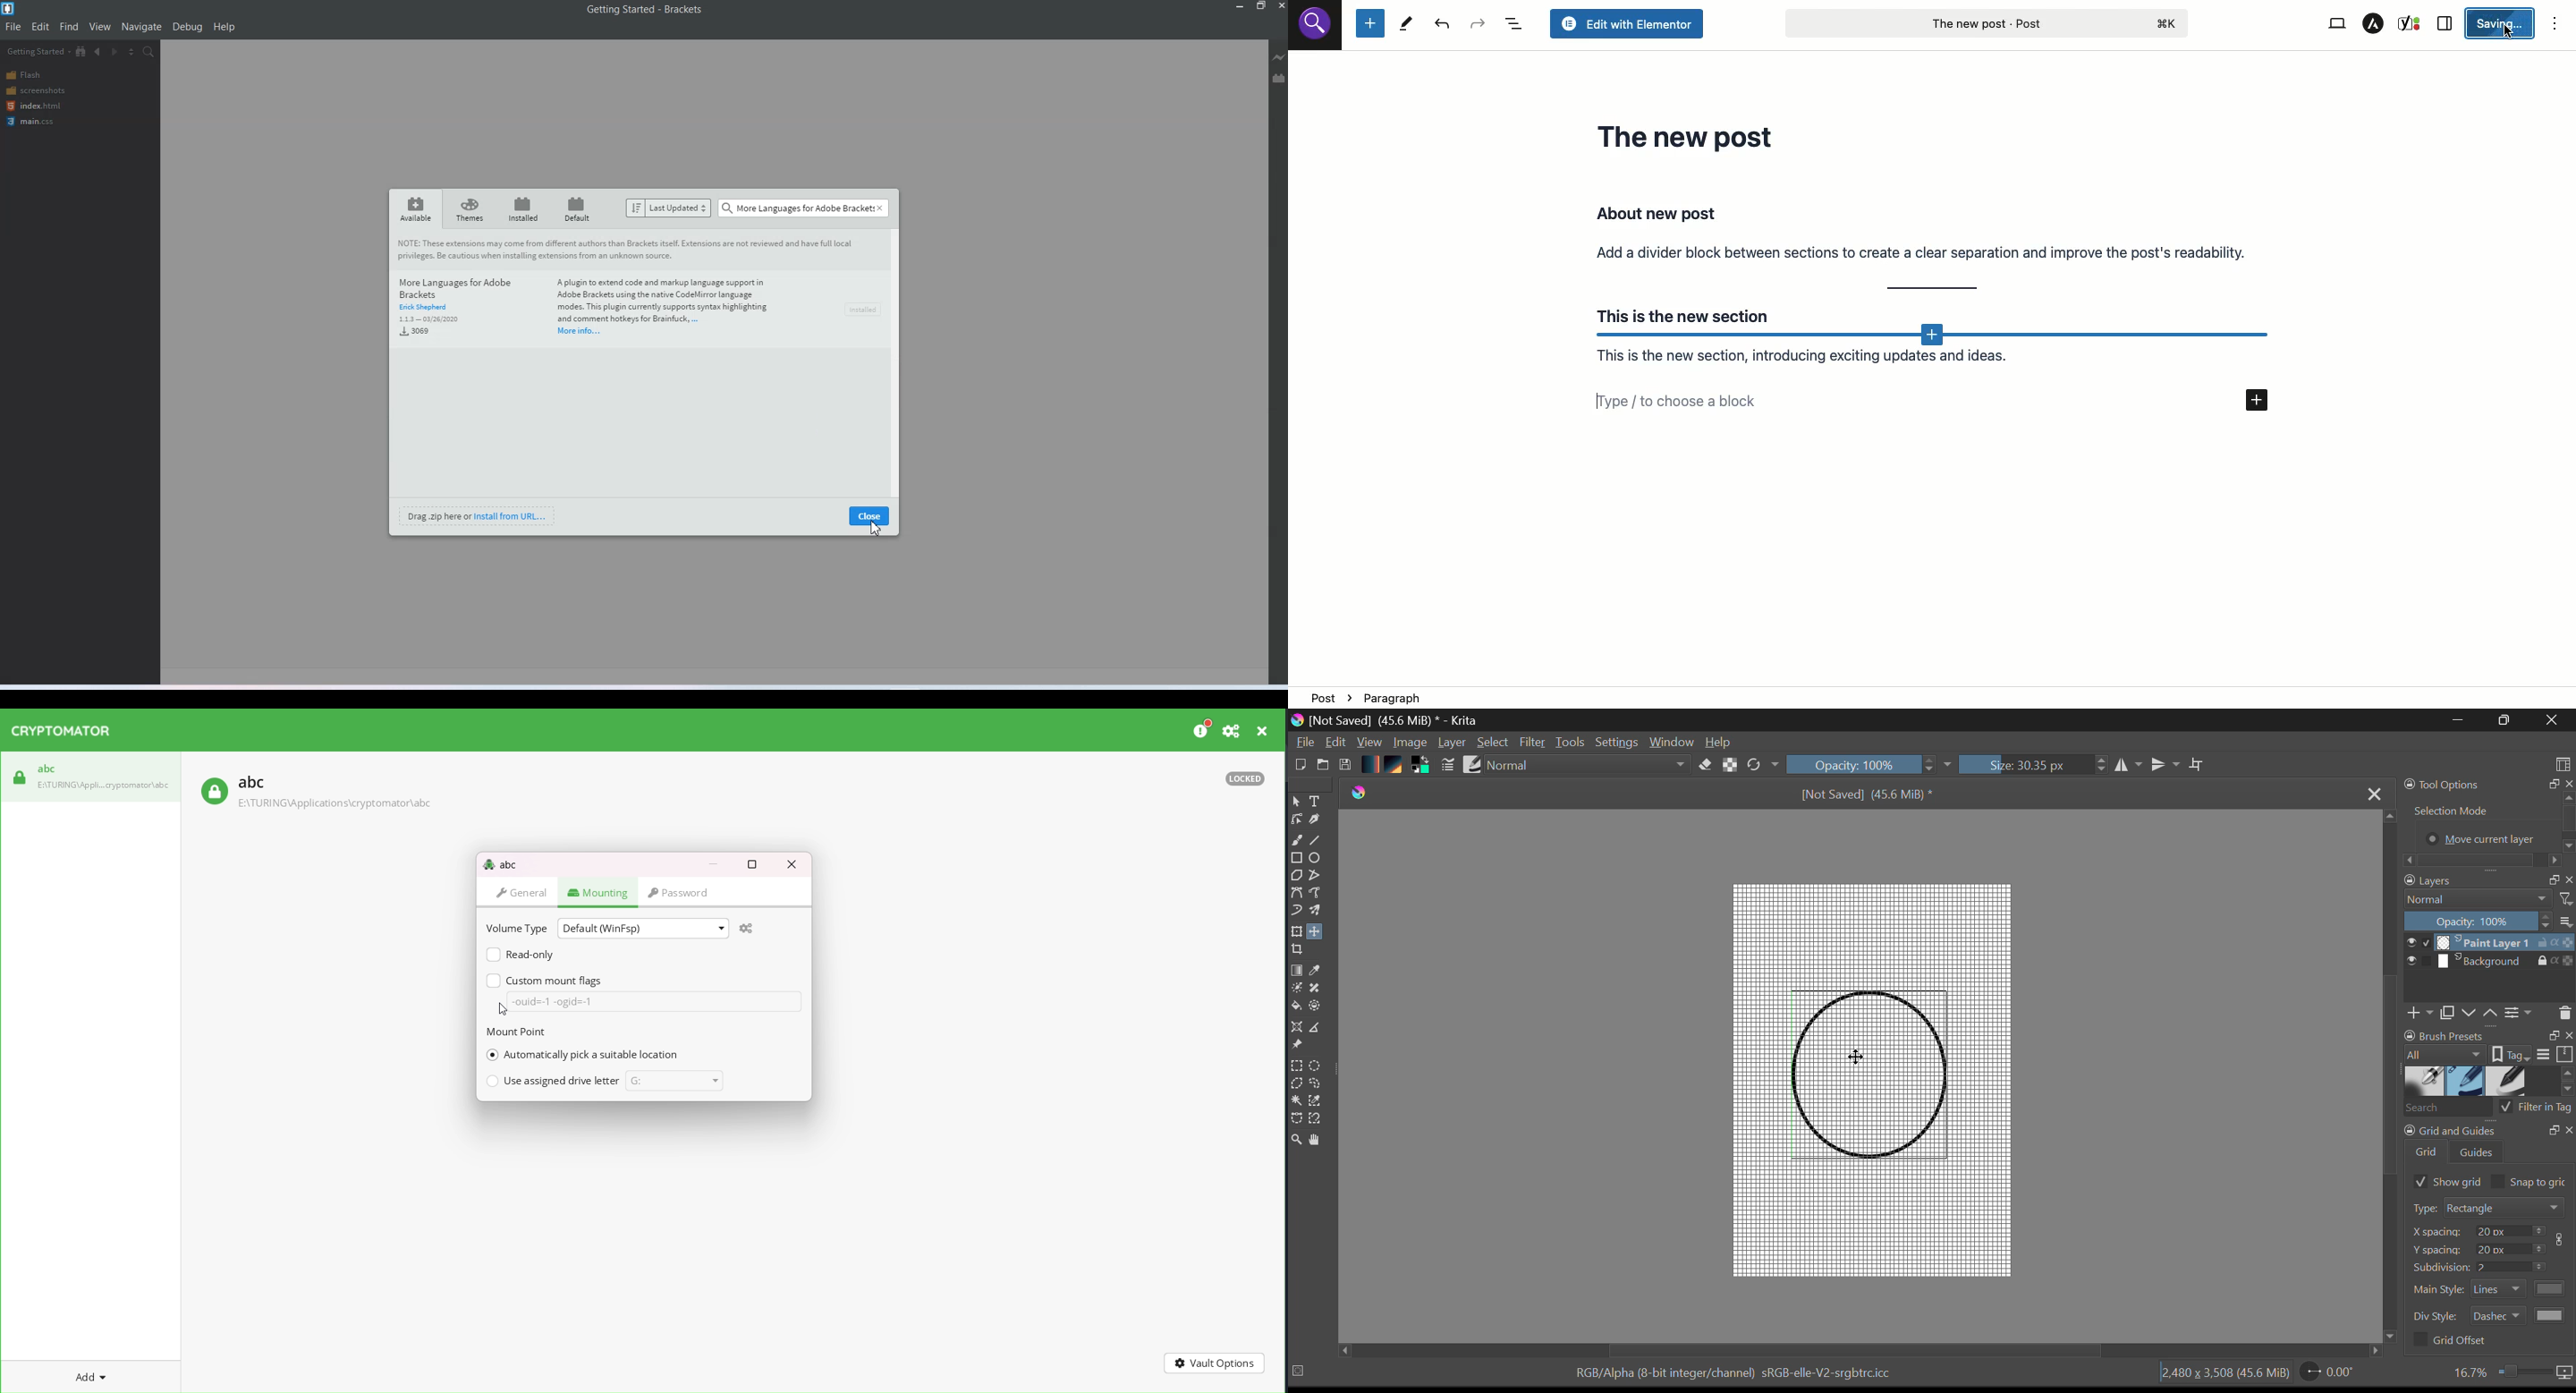  I want to click on Maximise, so click(1261, 6).